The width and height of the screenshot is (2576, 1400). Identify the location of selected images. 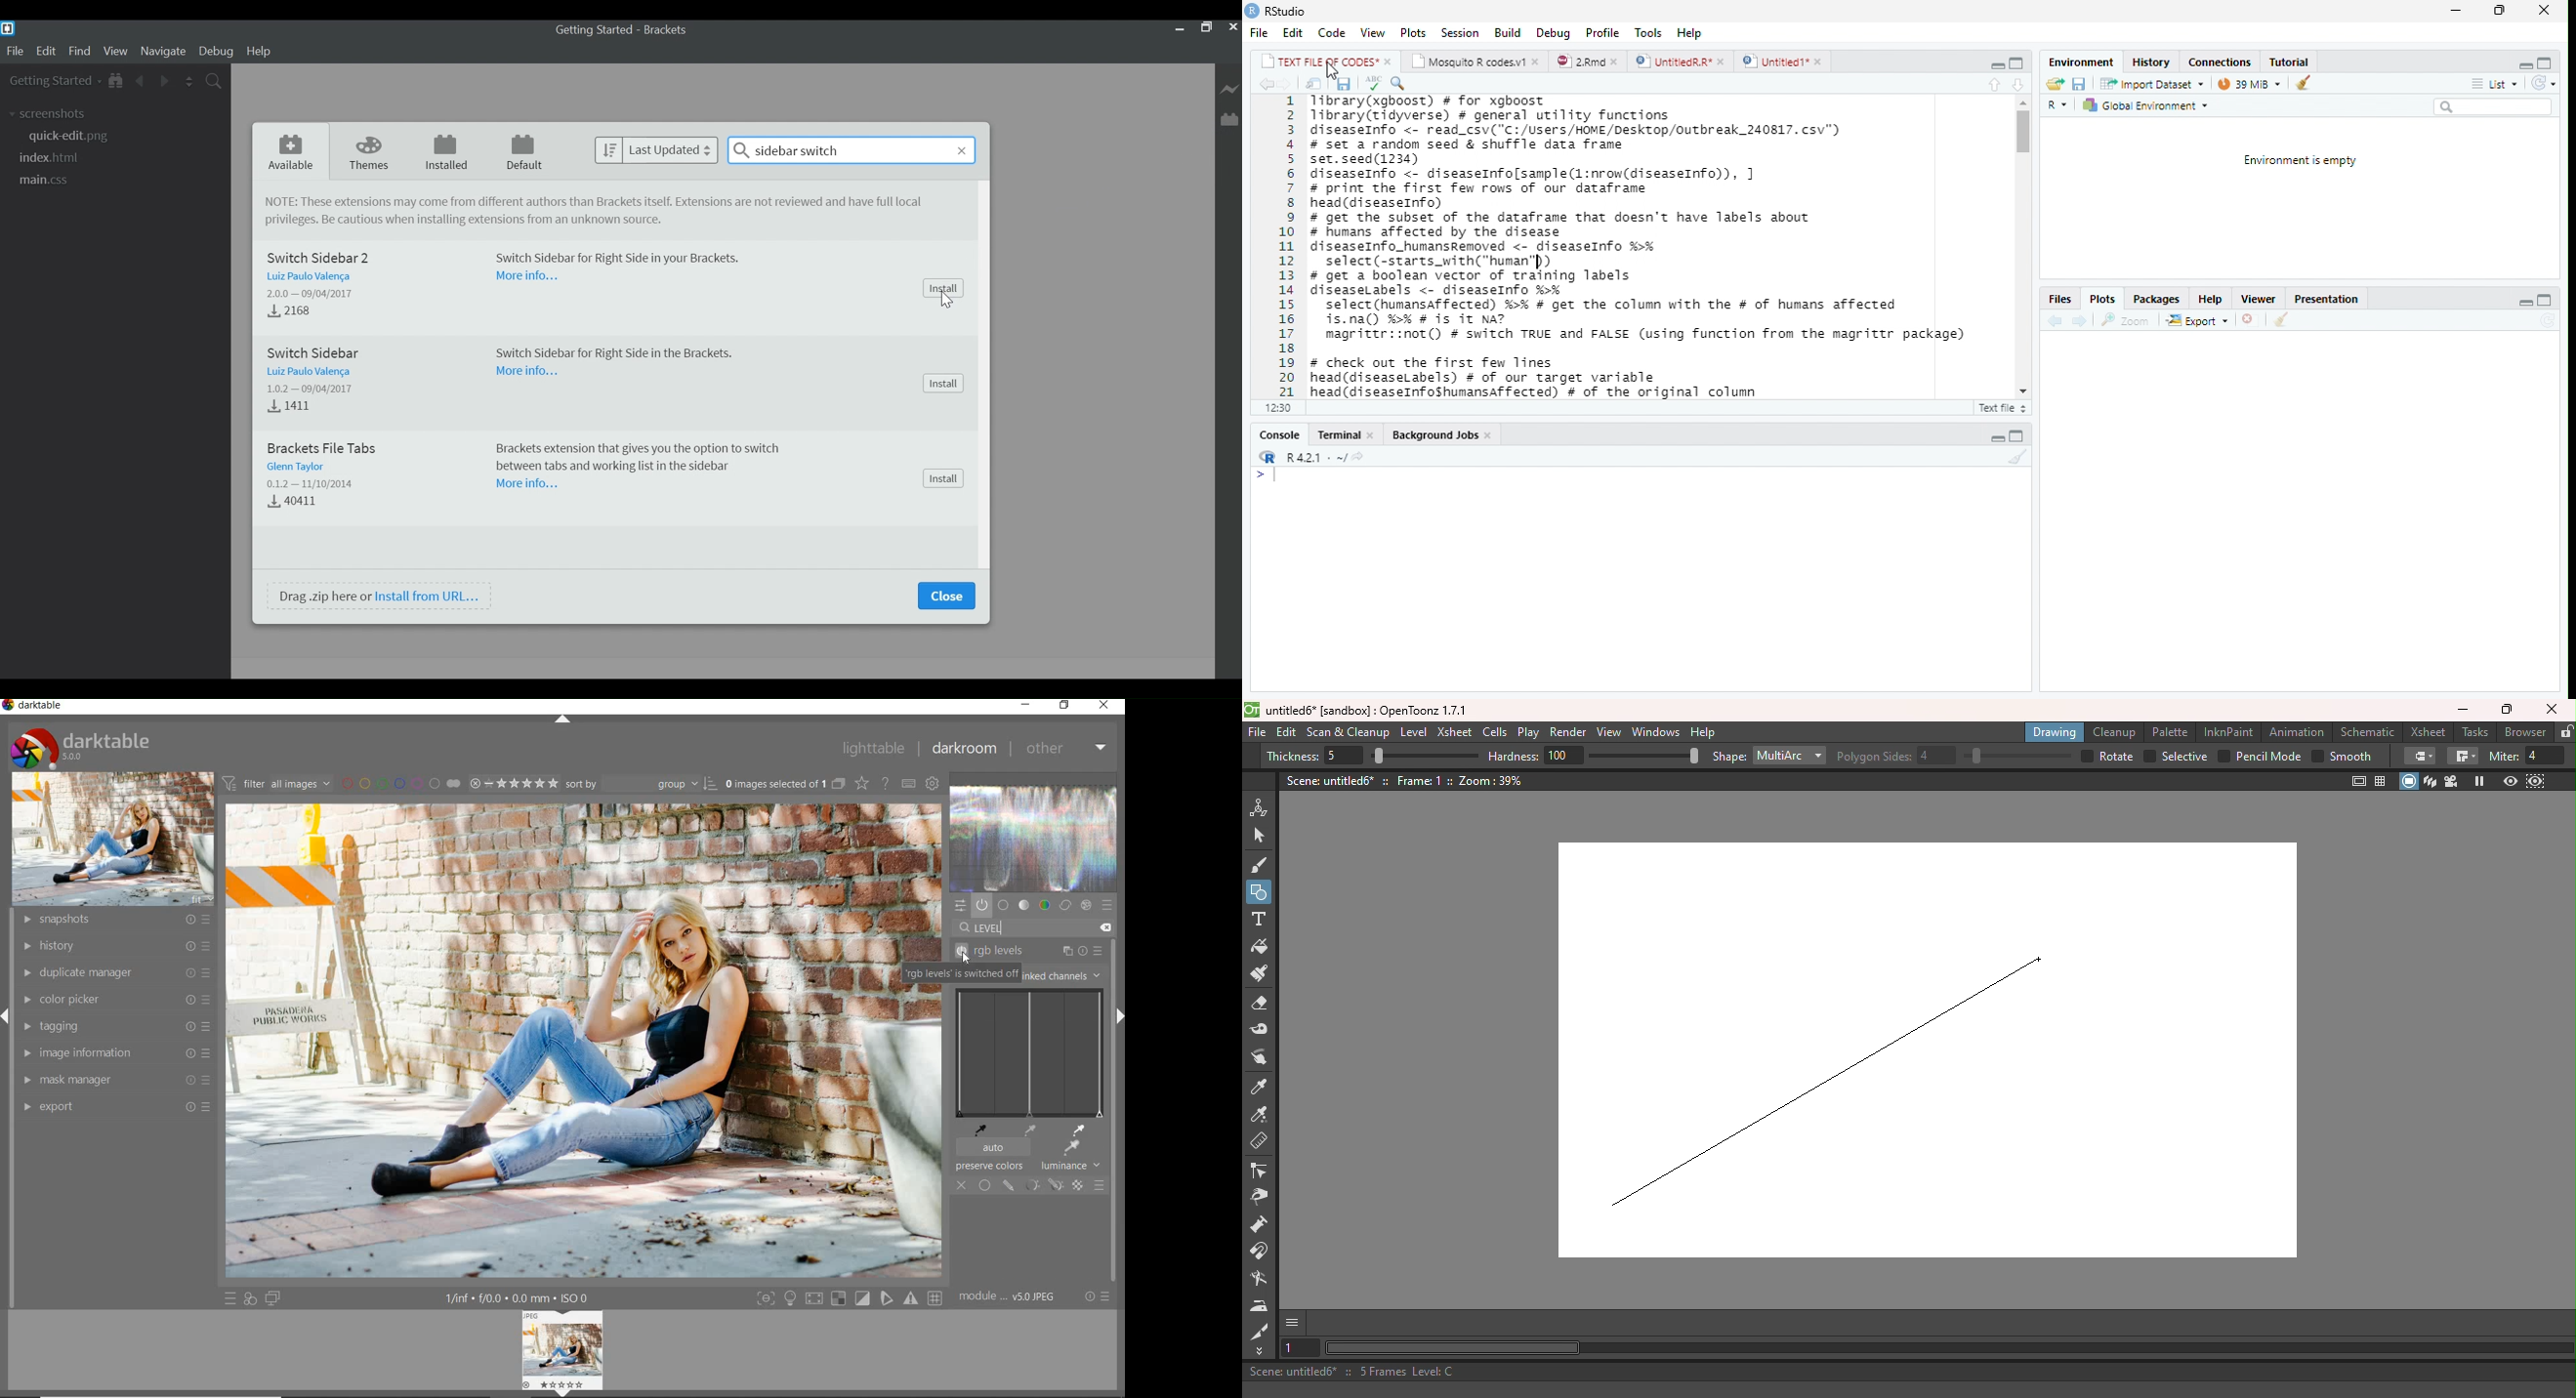
(774, 784).